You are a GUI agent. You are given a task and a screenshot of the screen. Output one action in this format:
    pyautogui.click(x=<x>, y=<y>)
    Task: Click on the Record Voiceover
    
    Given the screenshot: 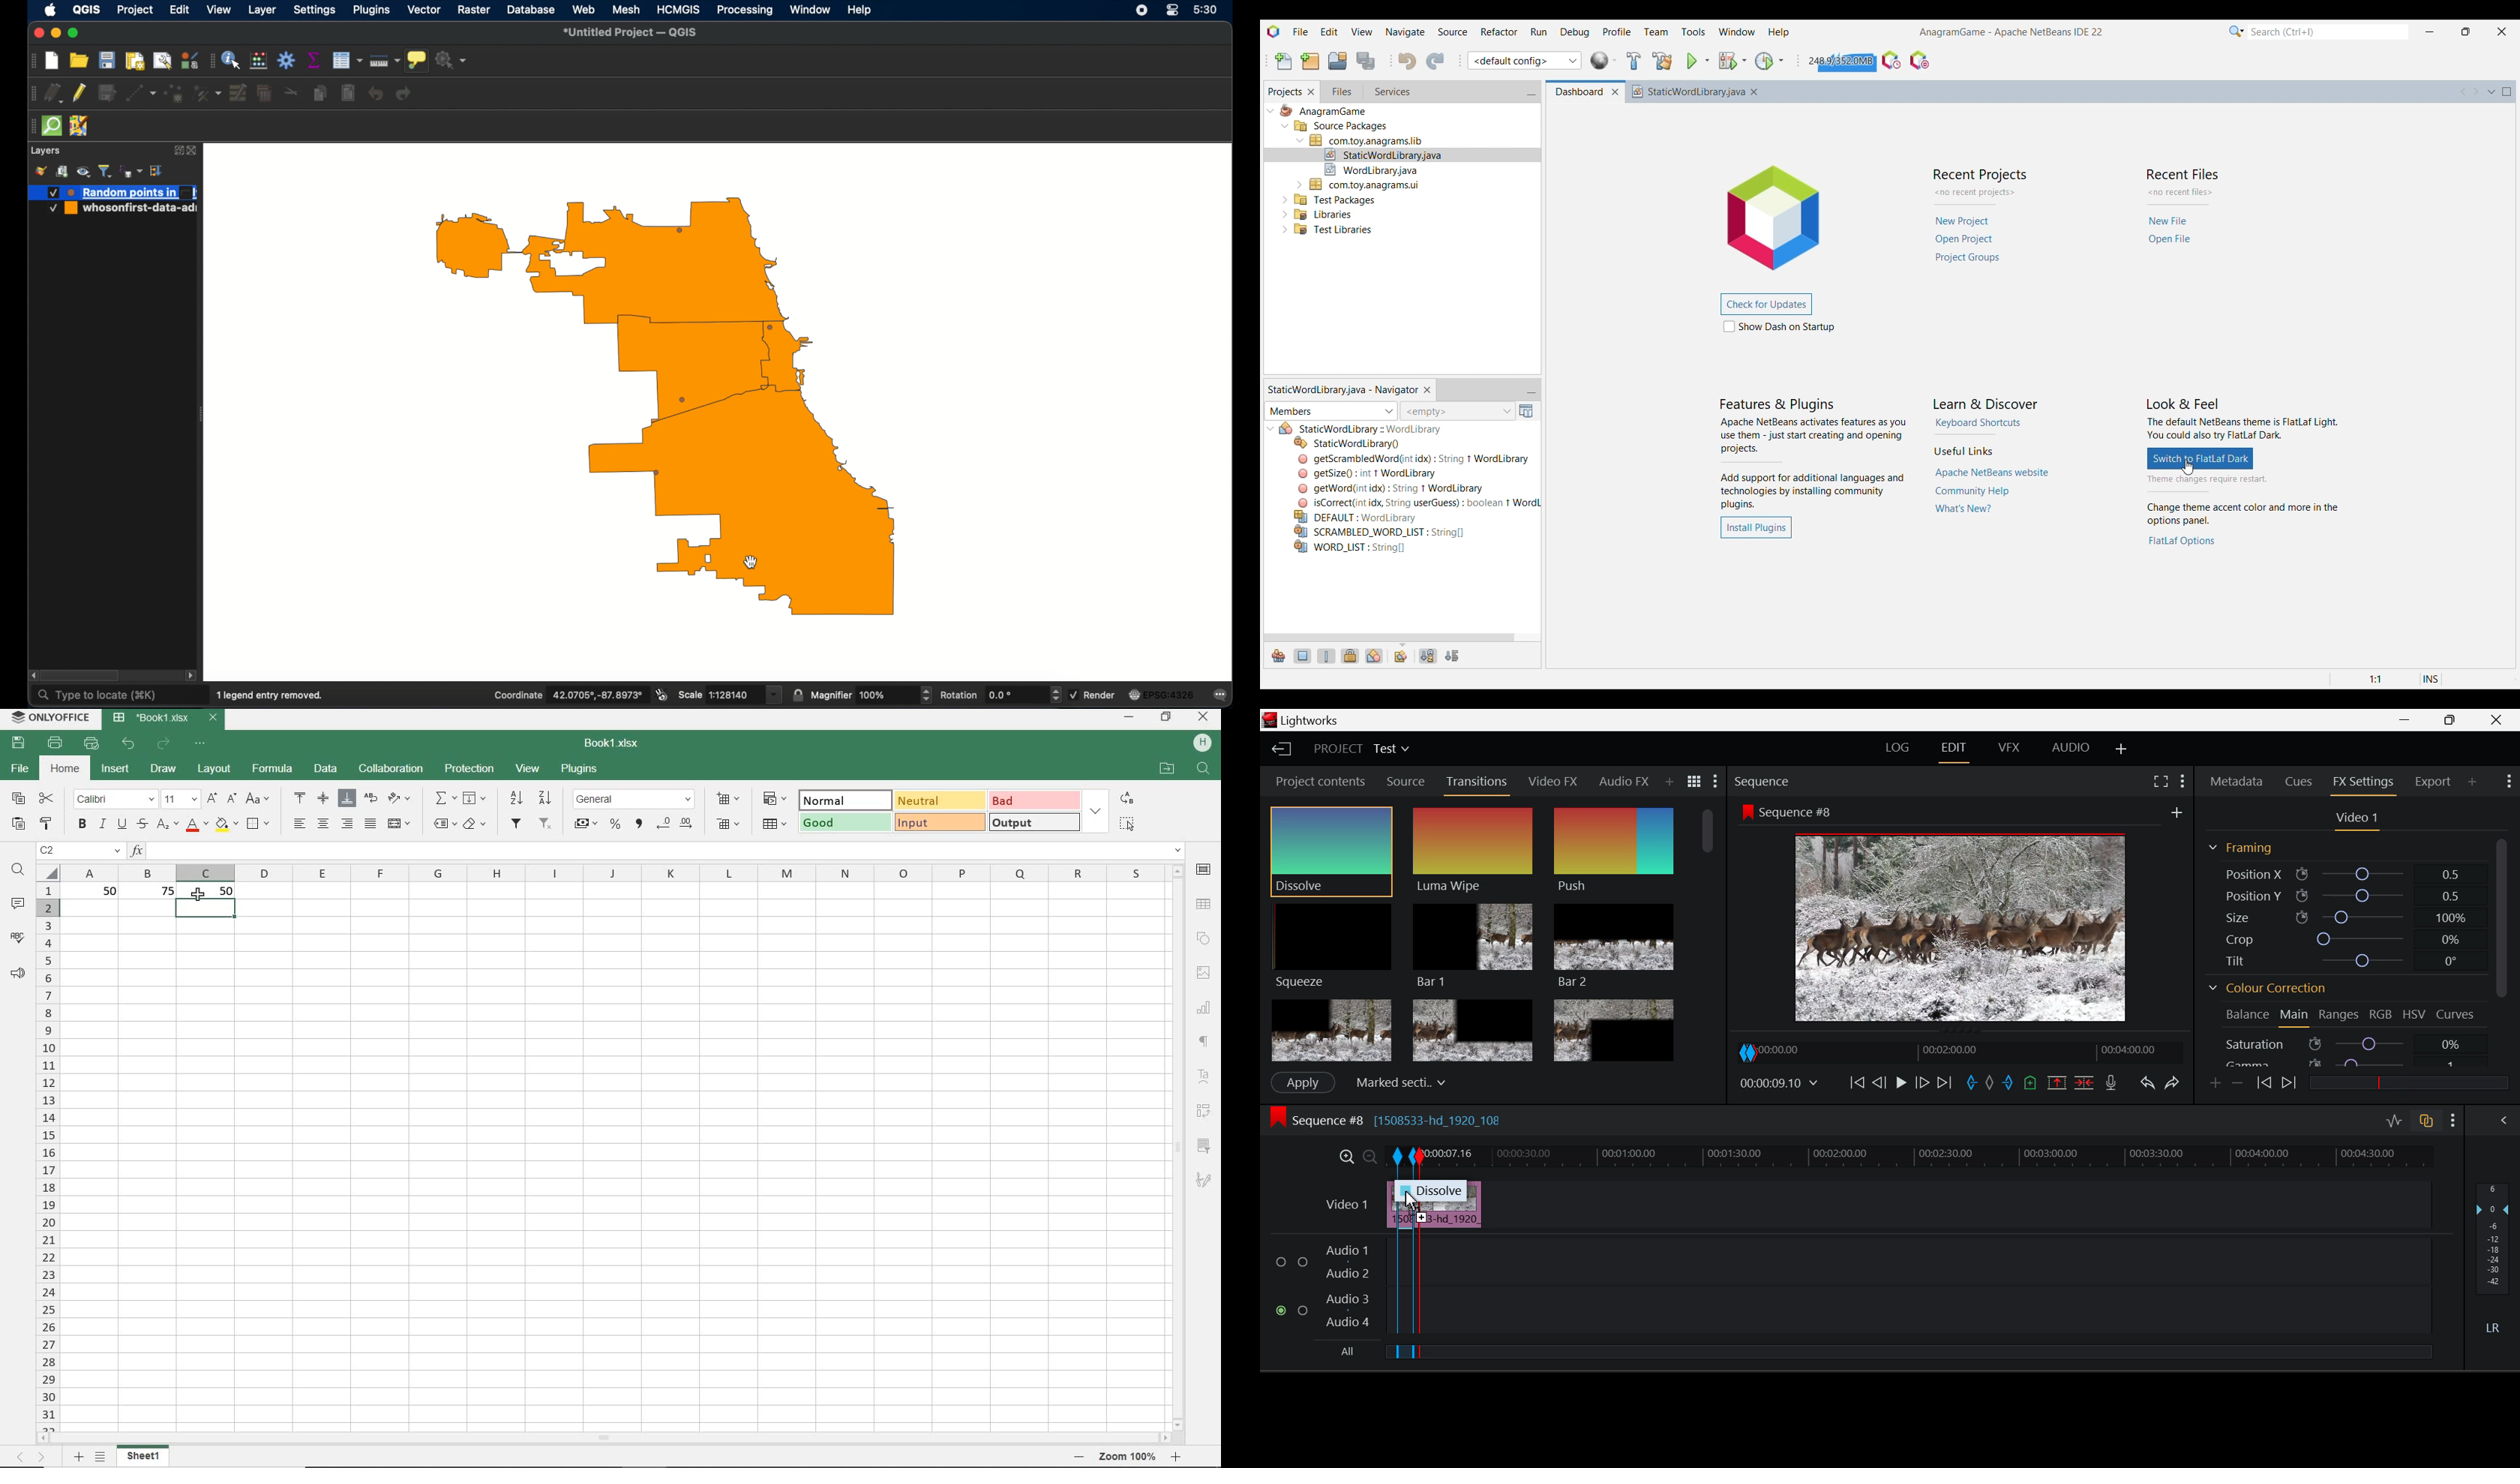 What is the action you would take?
    pyautogui.click(x=2112, y=1083)
    